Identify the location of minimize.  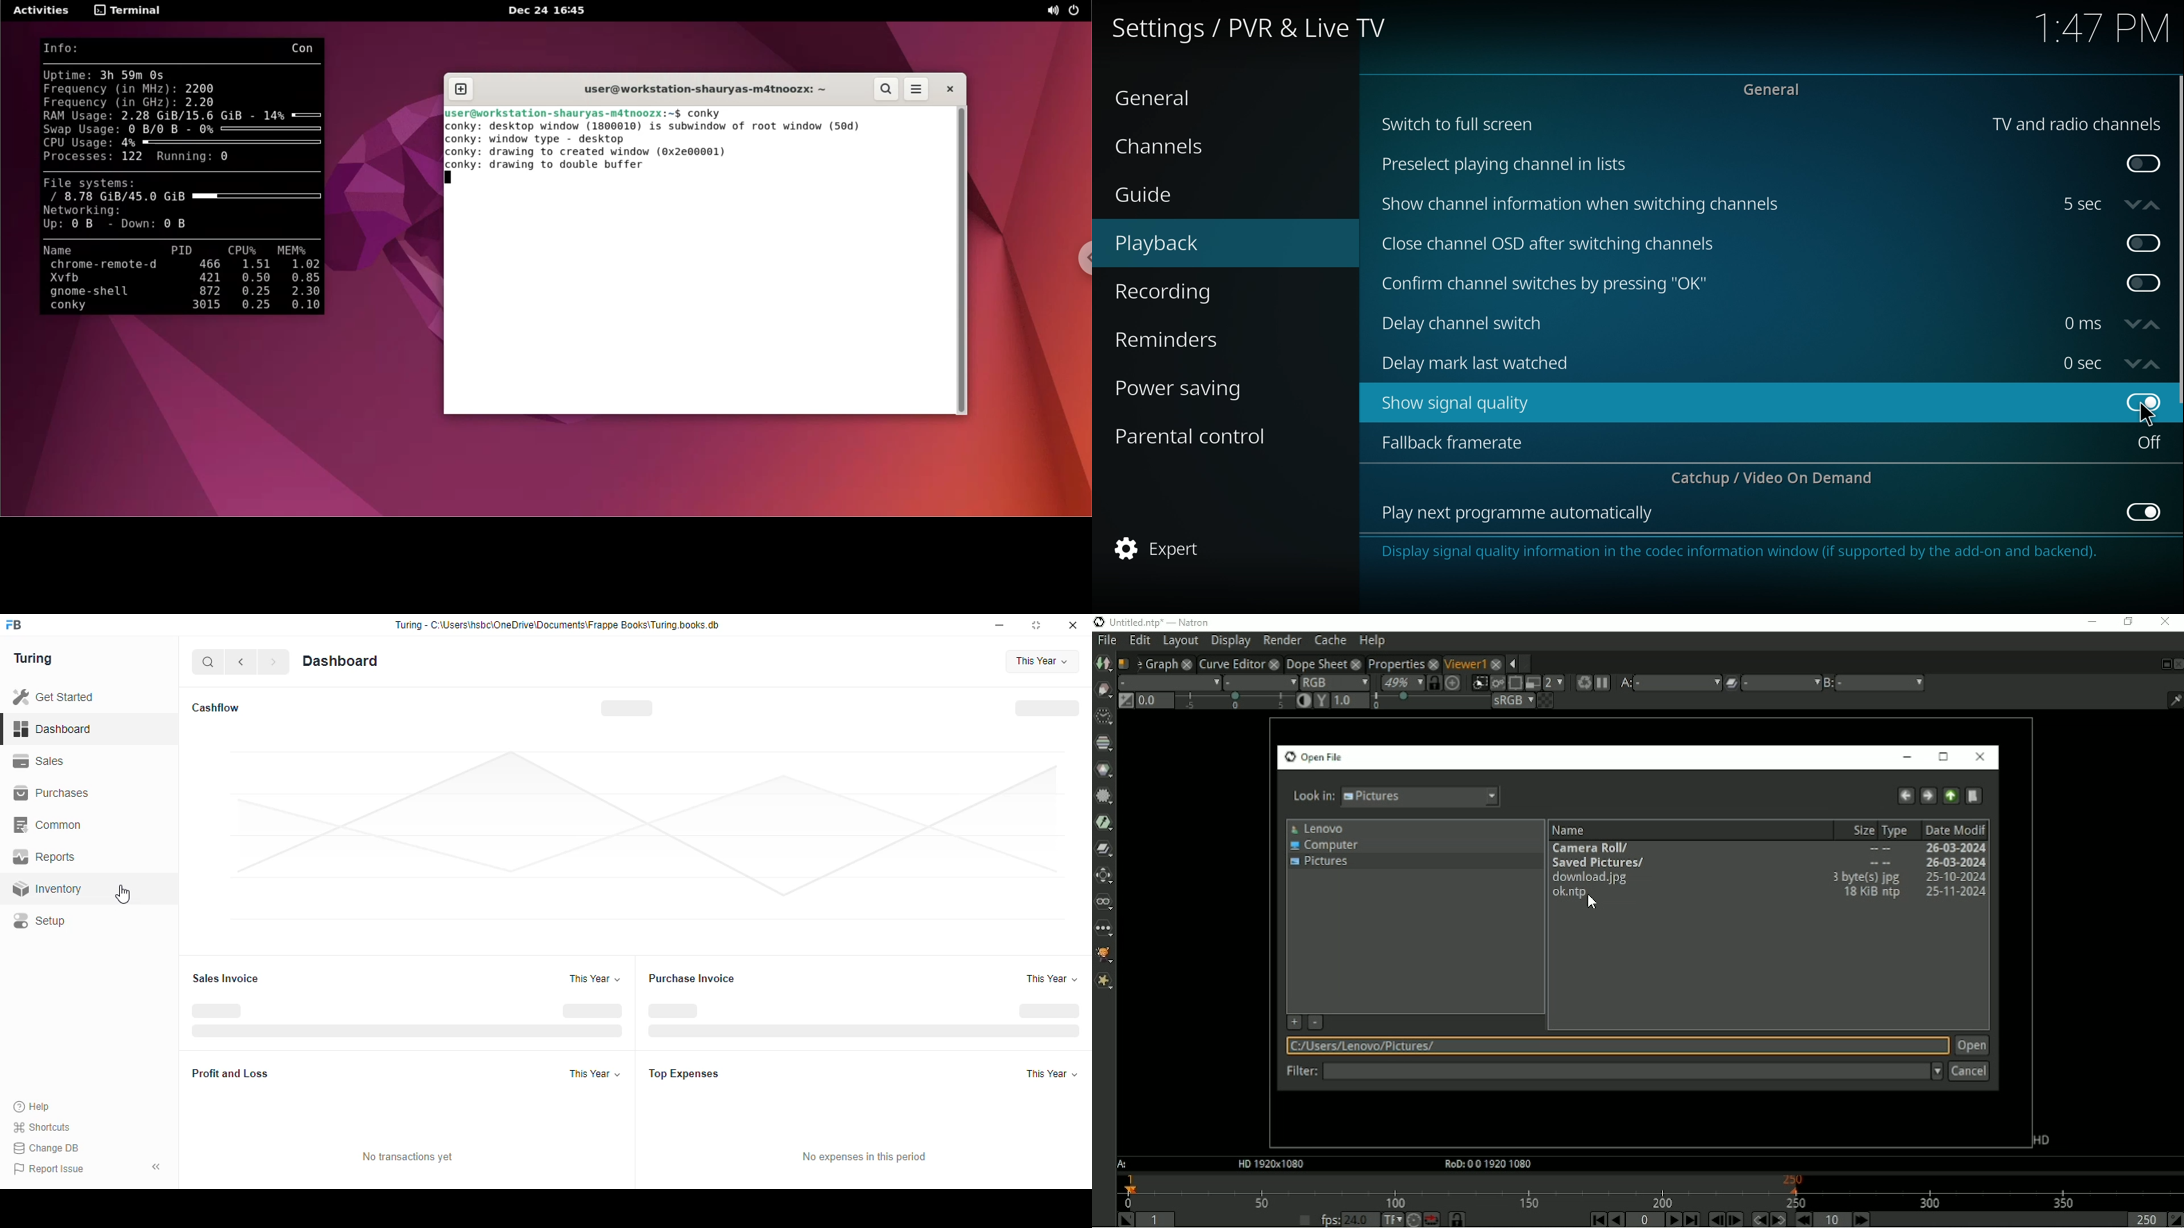
(999, 626).